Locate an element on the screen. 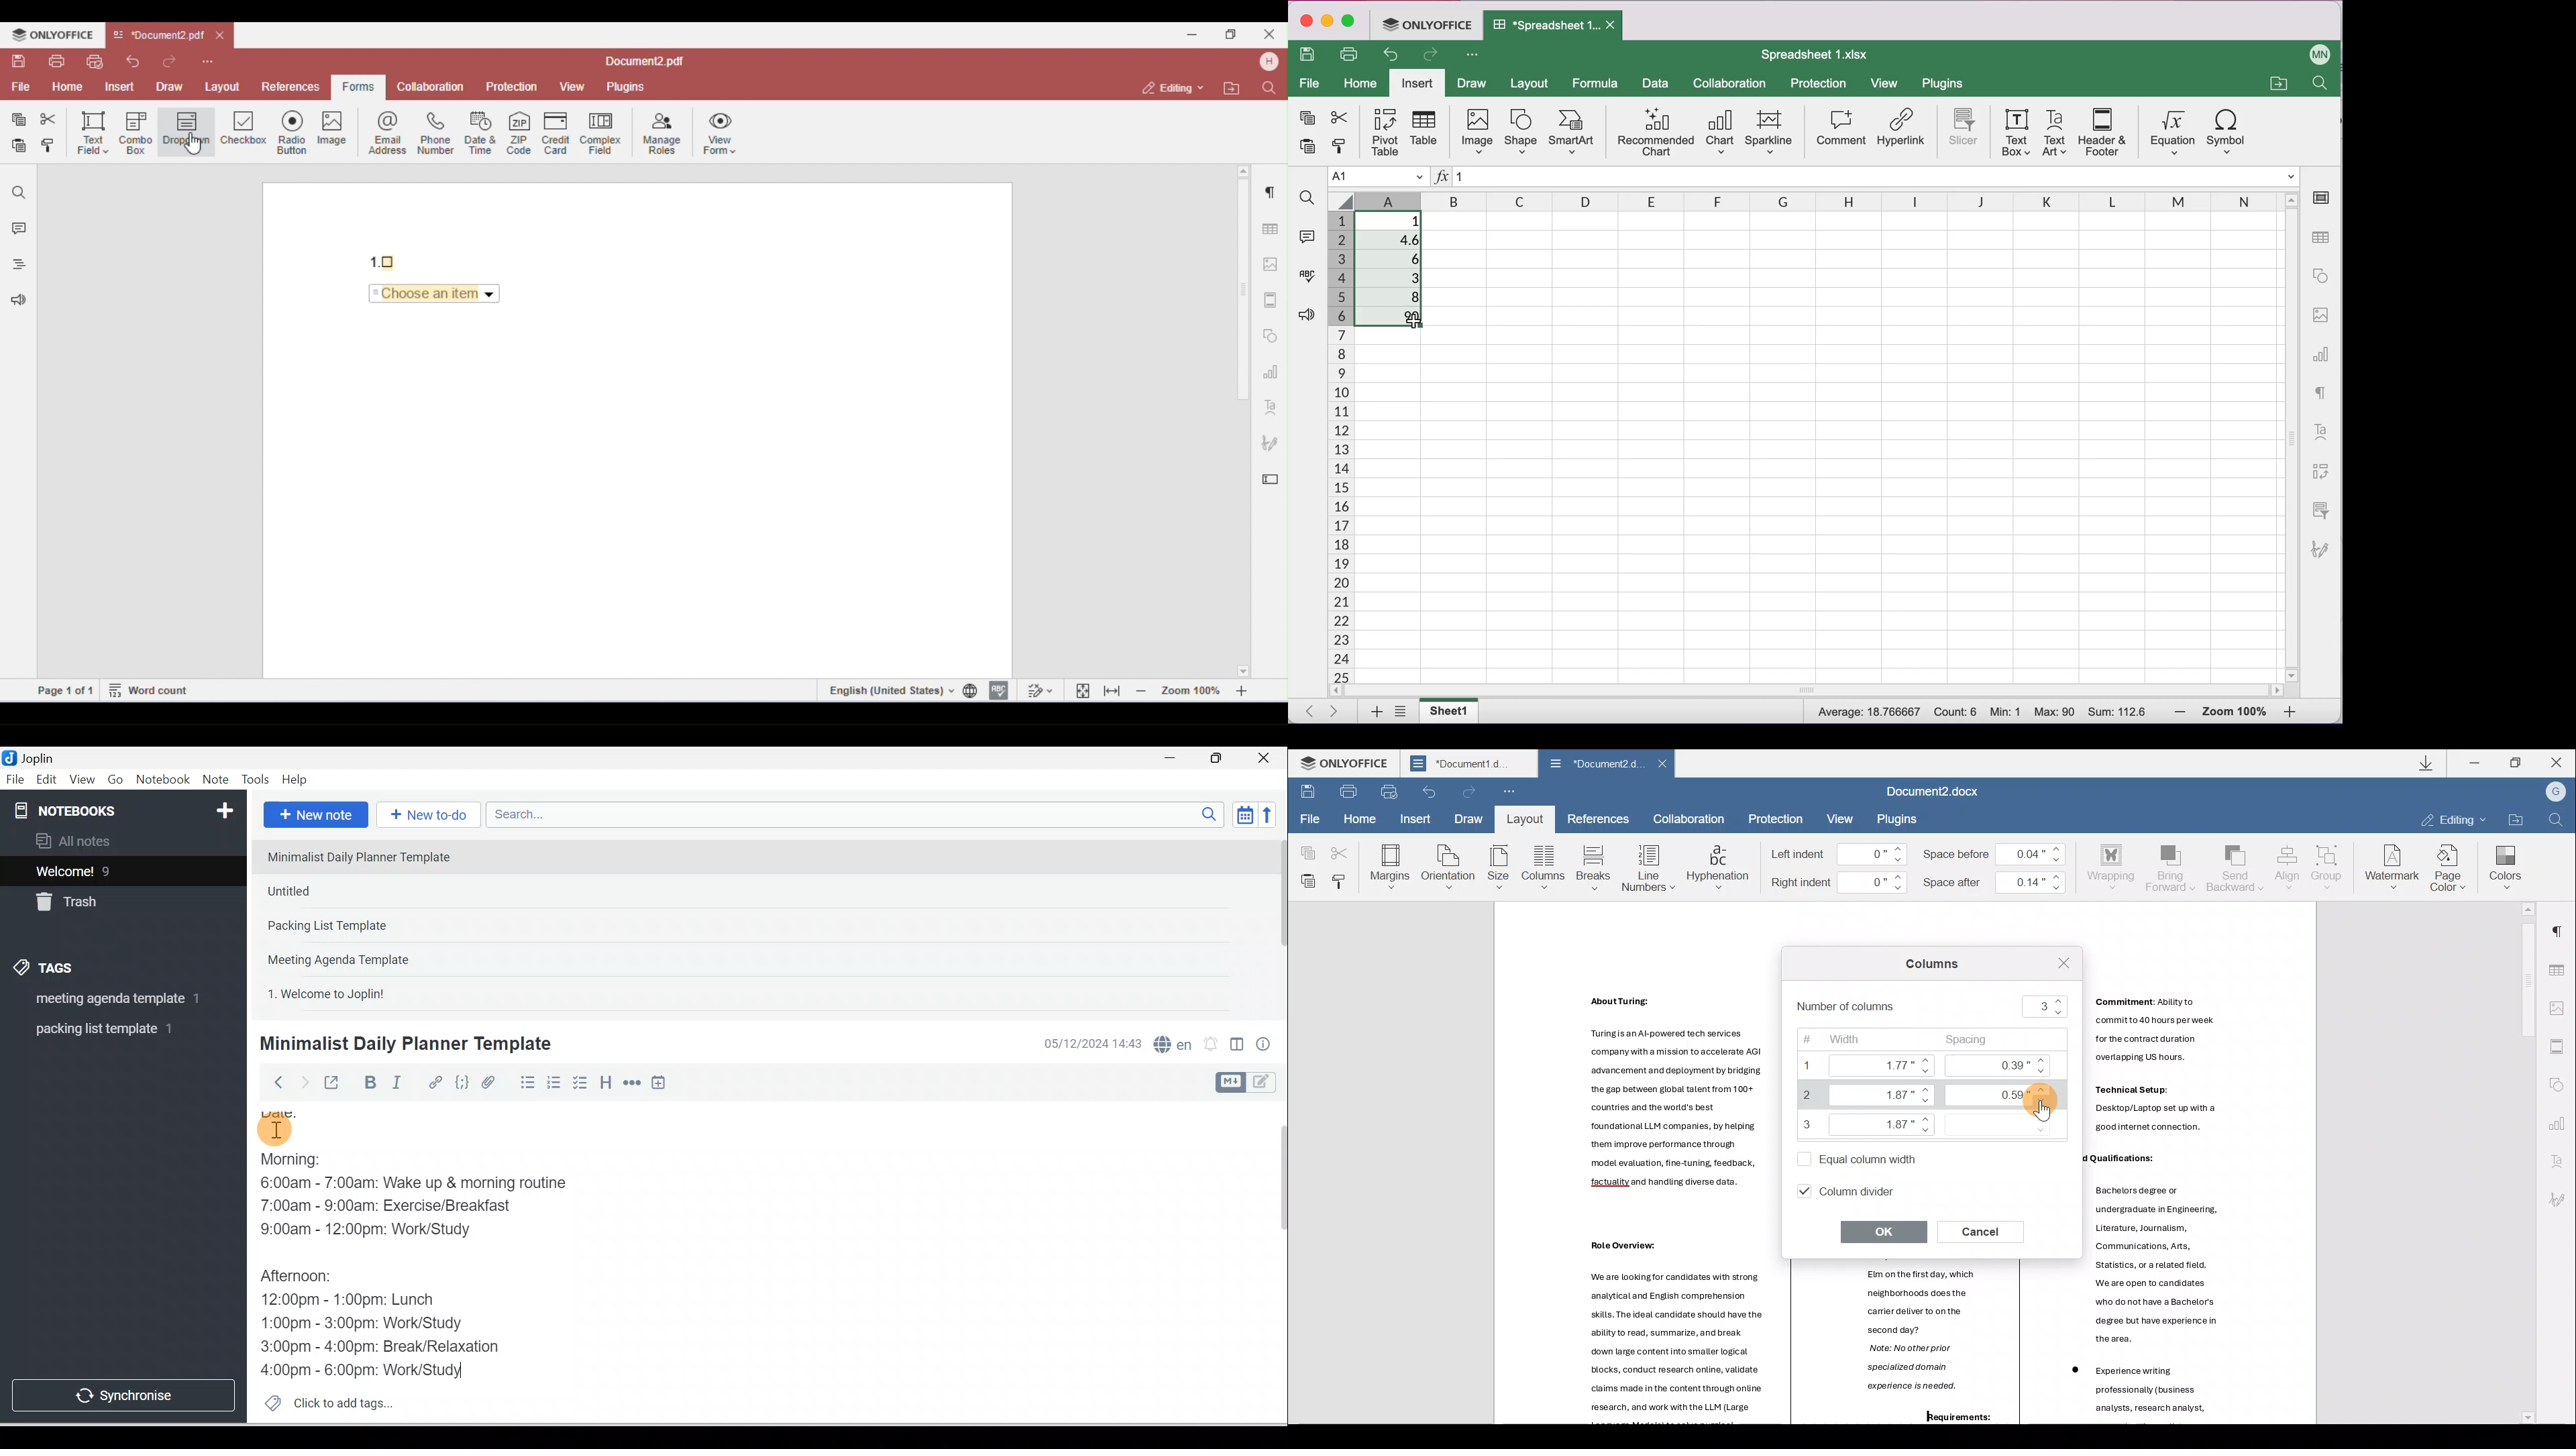 This screenshot has width=2576, height=1456. 6 is located at coordinates (1394, 260).